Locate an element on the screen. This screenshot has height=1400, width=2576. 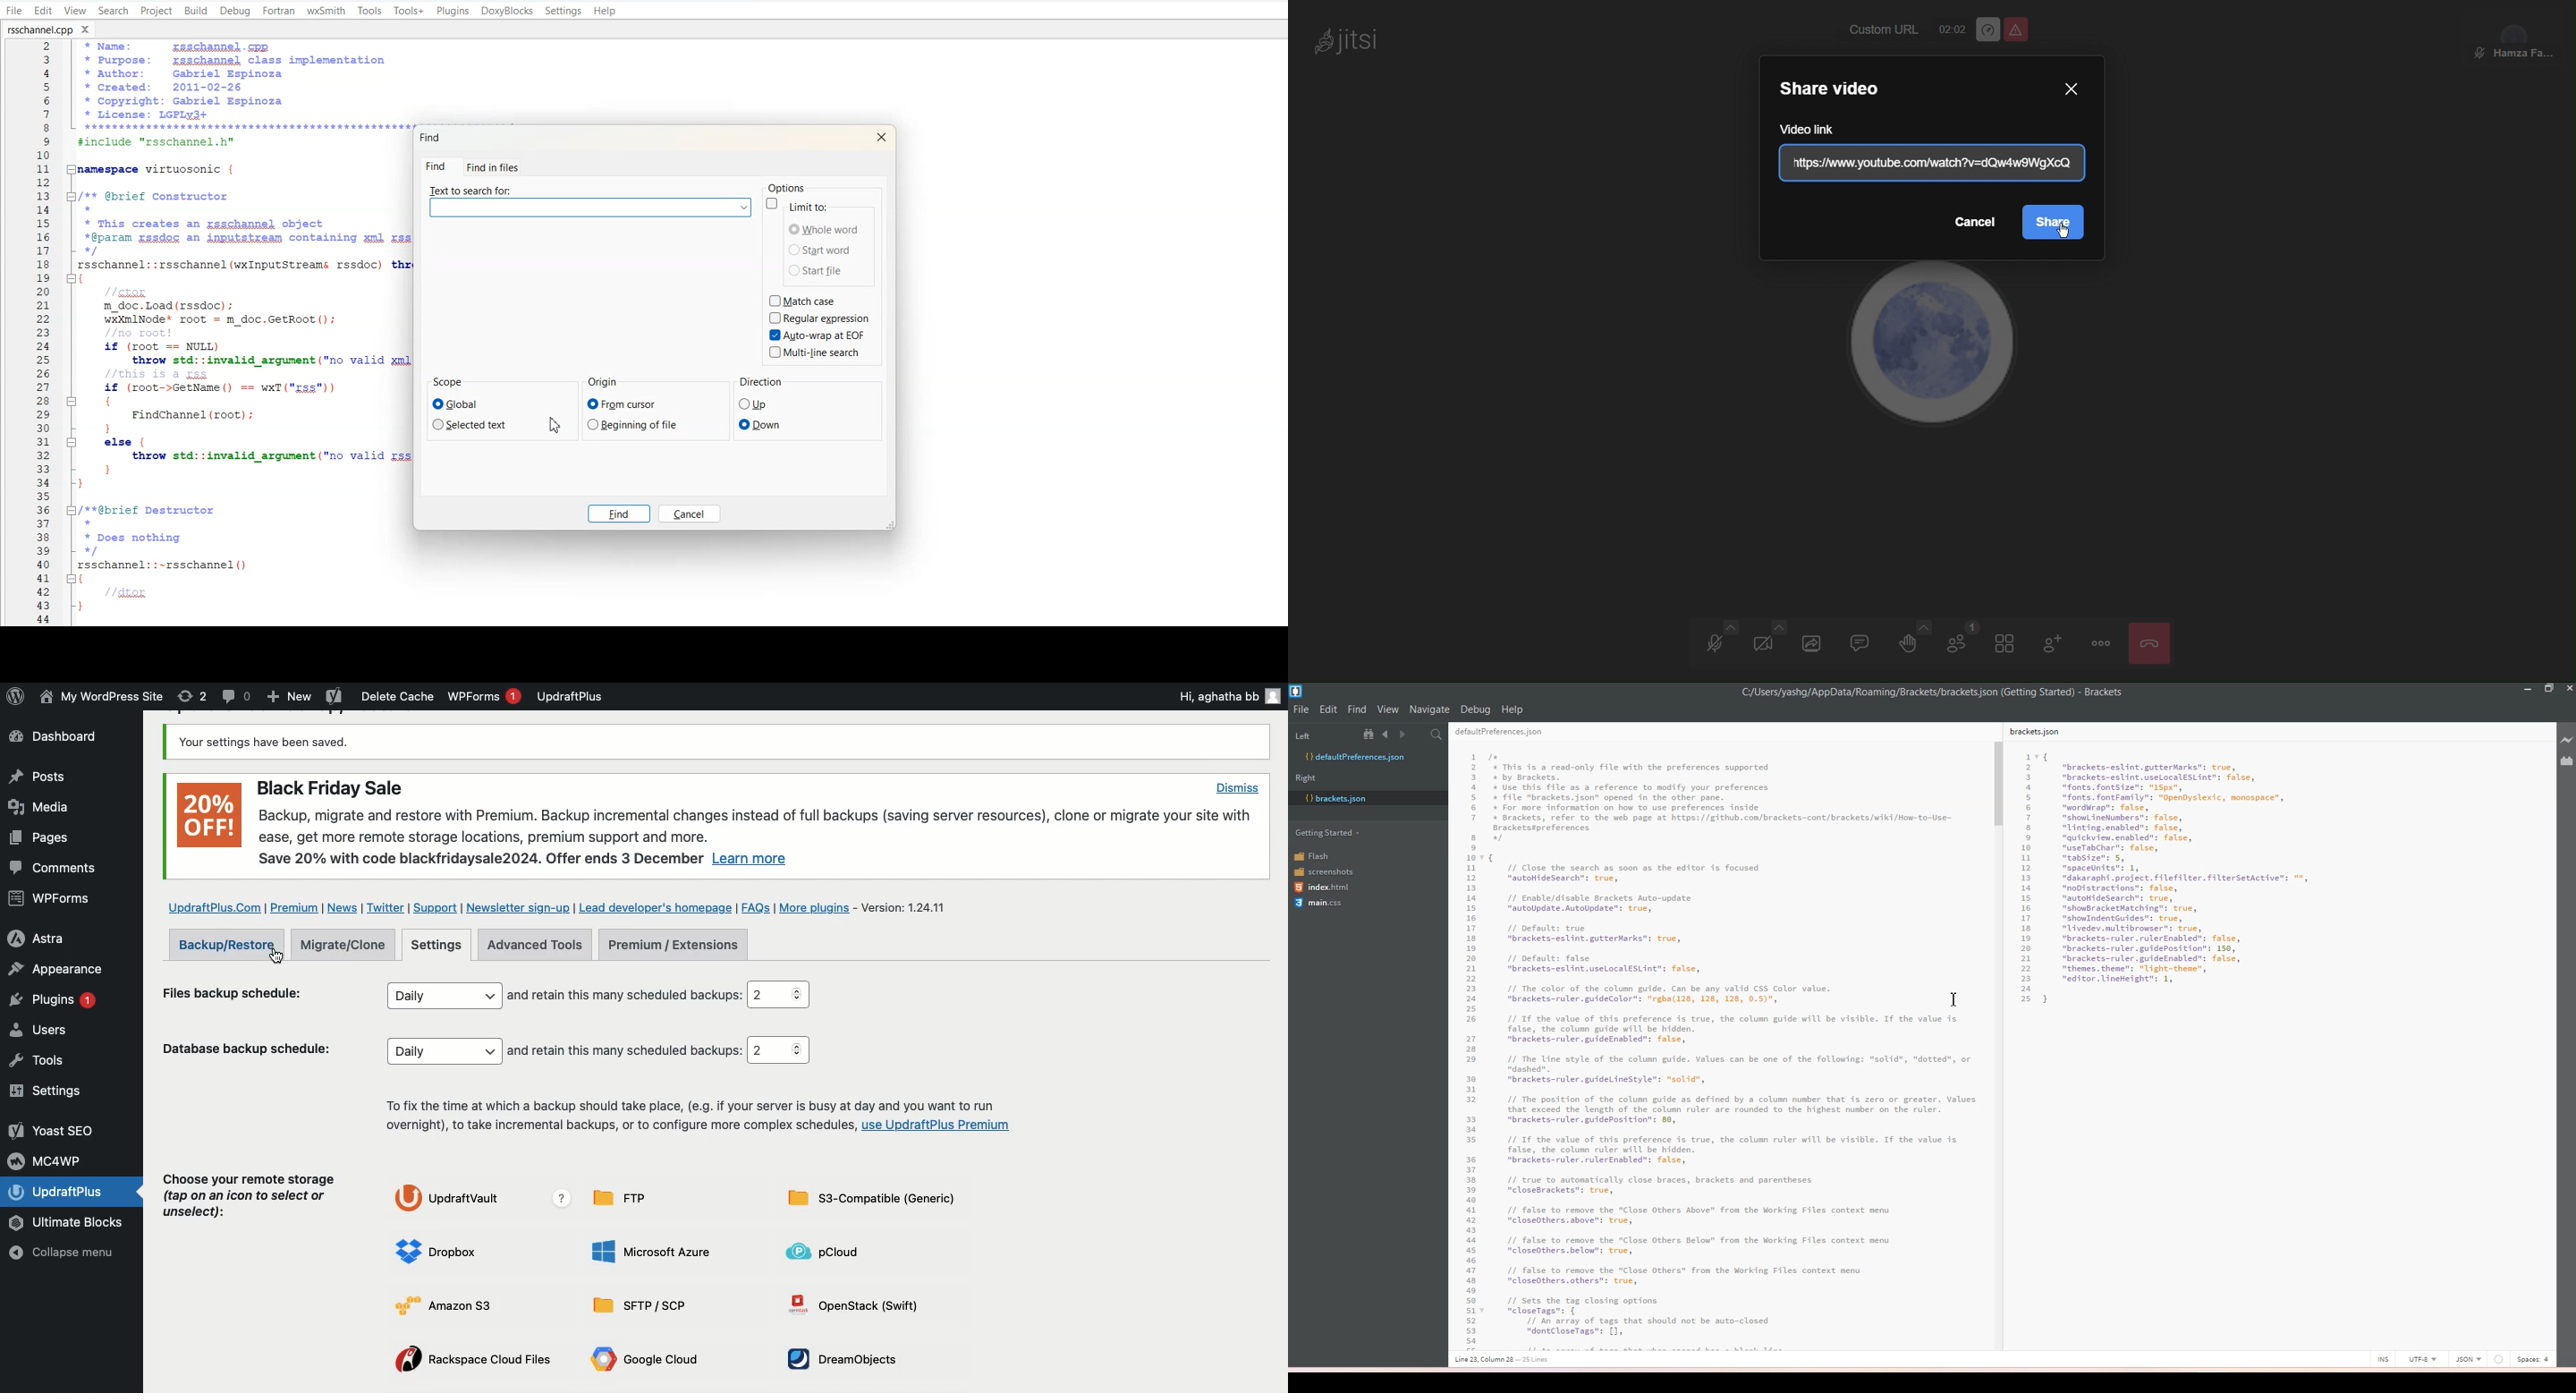
Start file is located at coordinates (821, 271).